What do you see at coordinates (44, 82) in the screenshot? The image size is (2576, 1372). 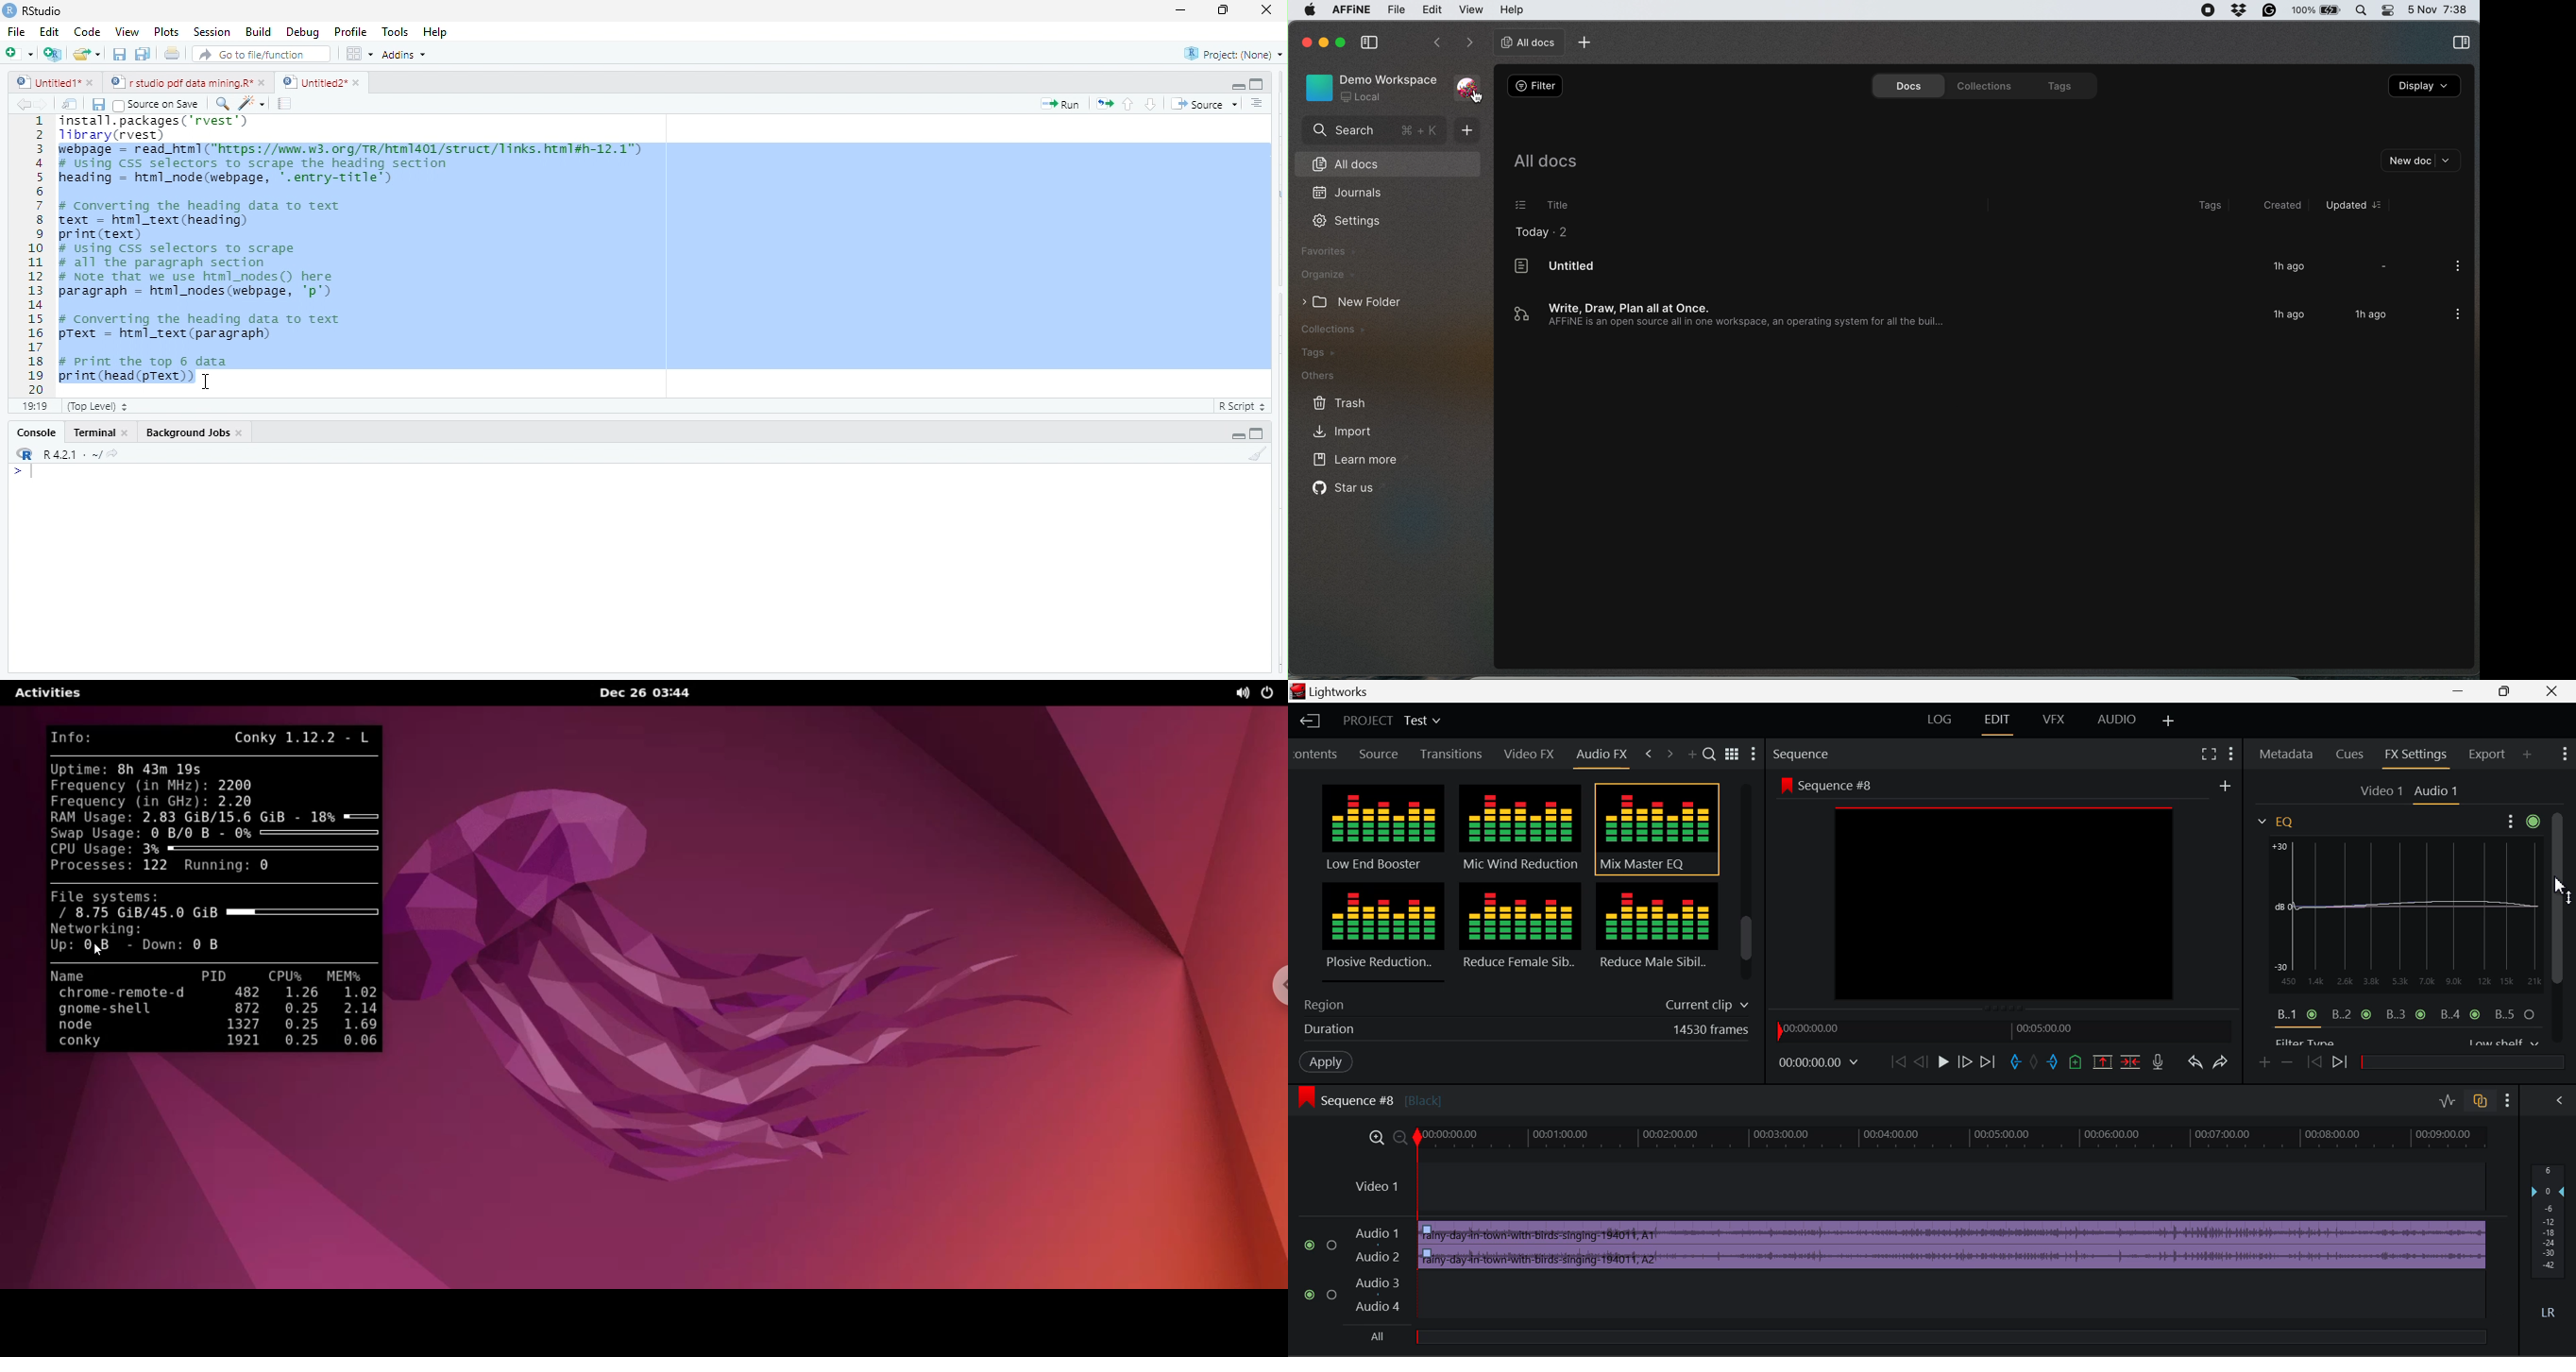 I see ` Untitied1"` at bounding box center [44, 82].